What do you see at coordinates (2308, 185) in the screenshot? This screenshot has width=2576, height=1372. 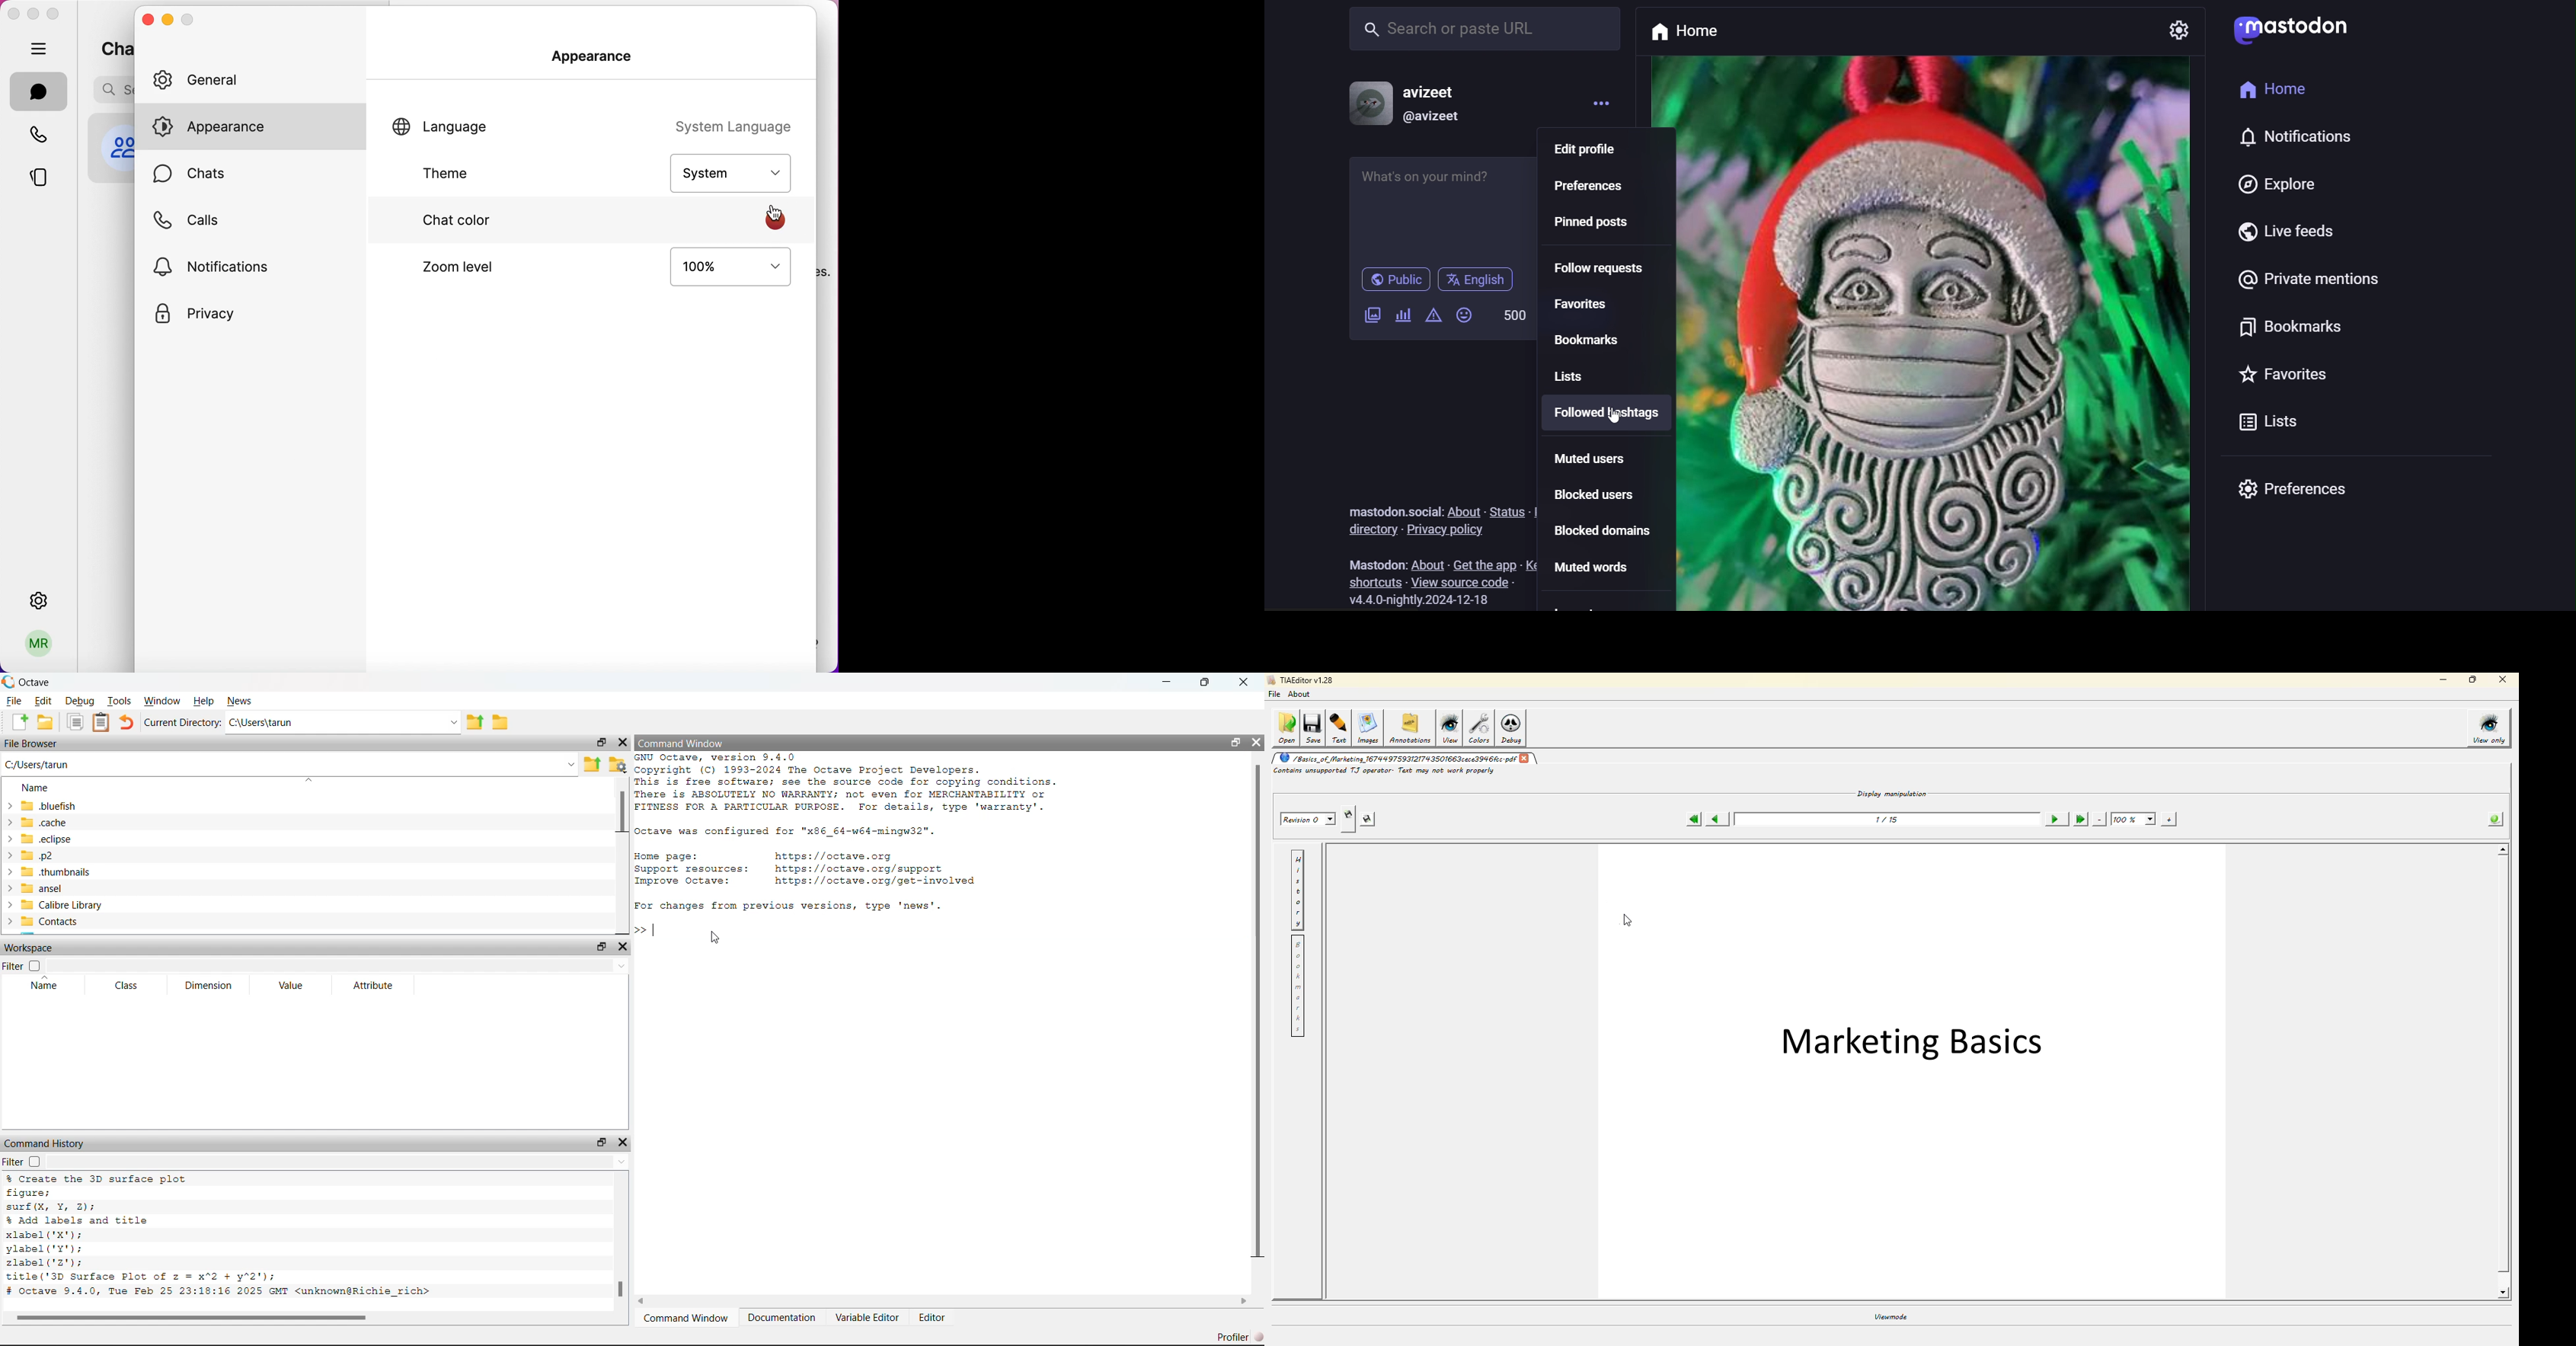 I see `explore` at bounding box center [2308, 185].